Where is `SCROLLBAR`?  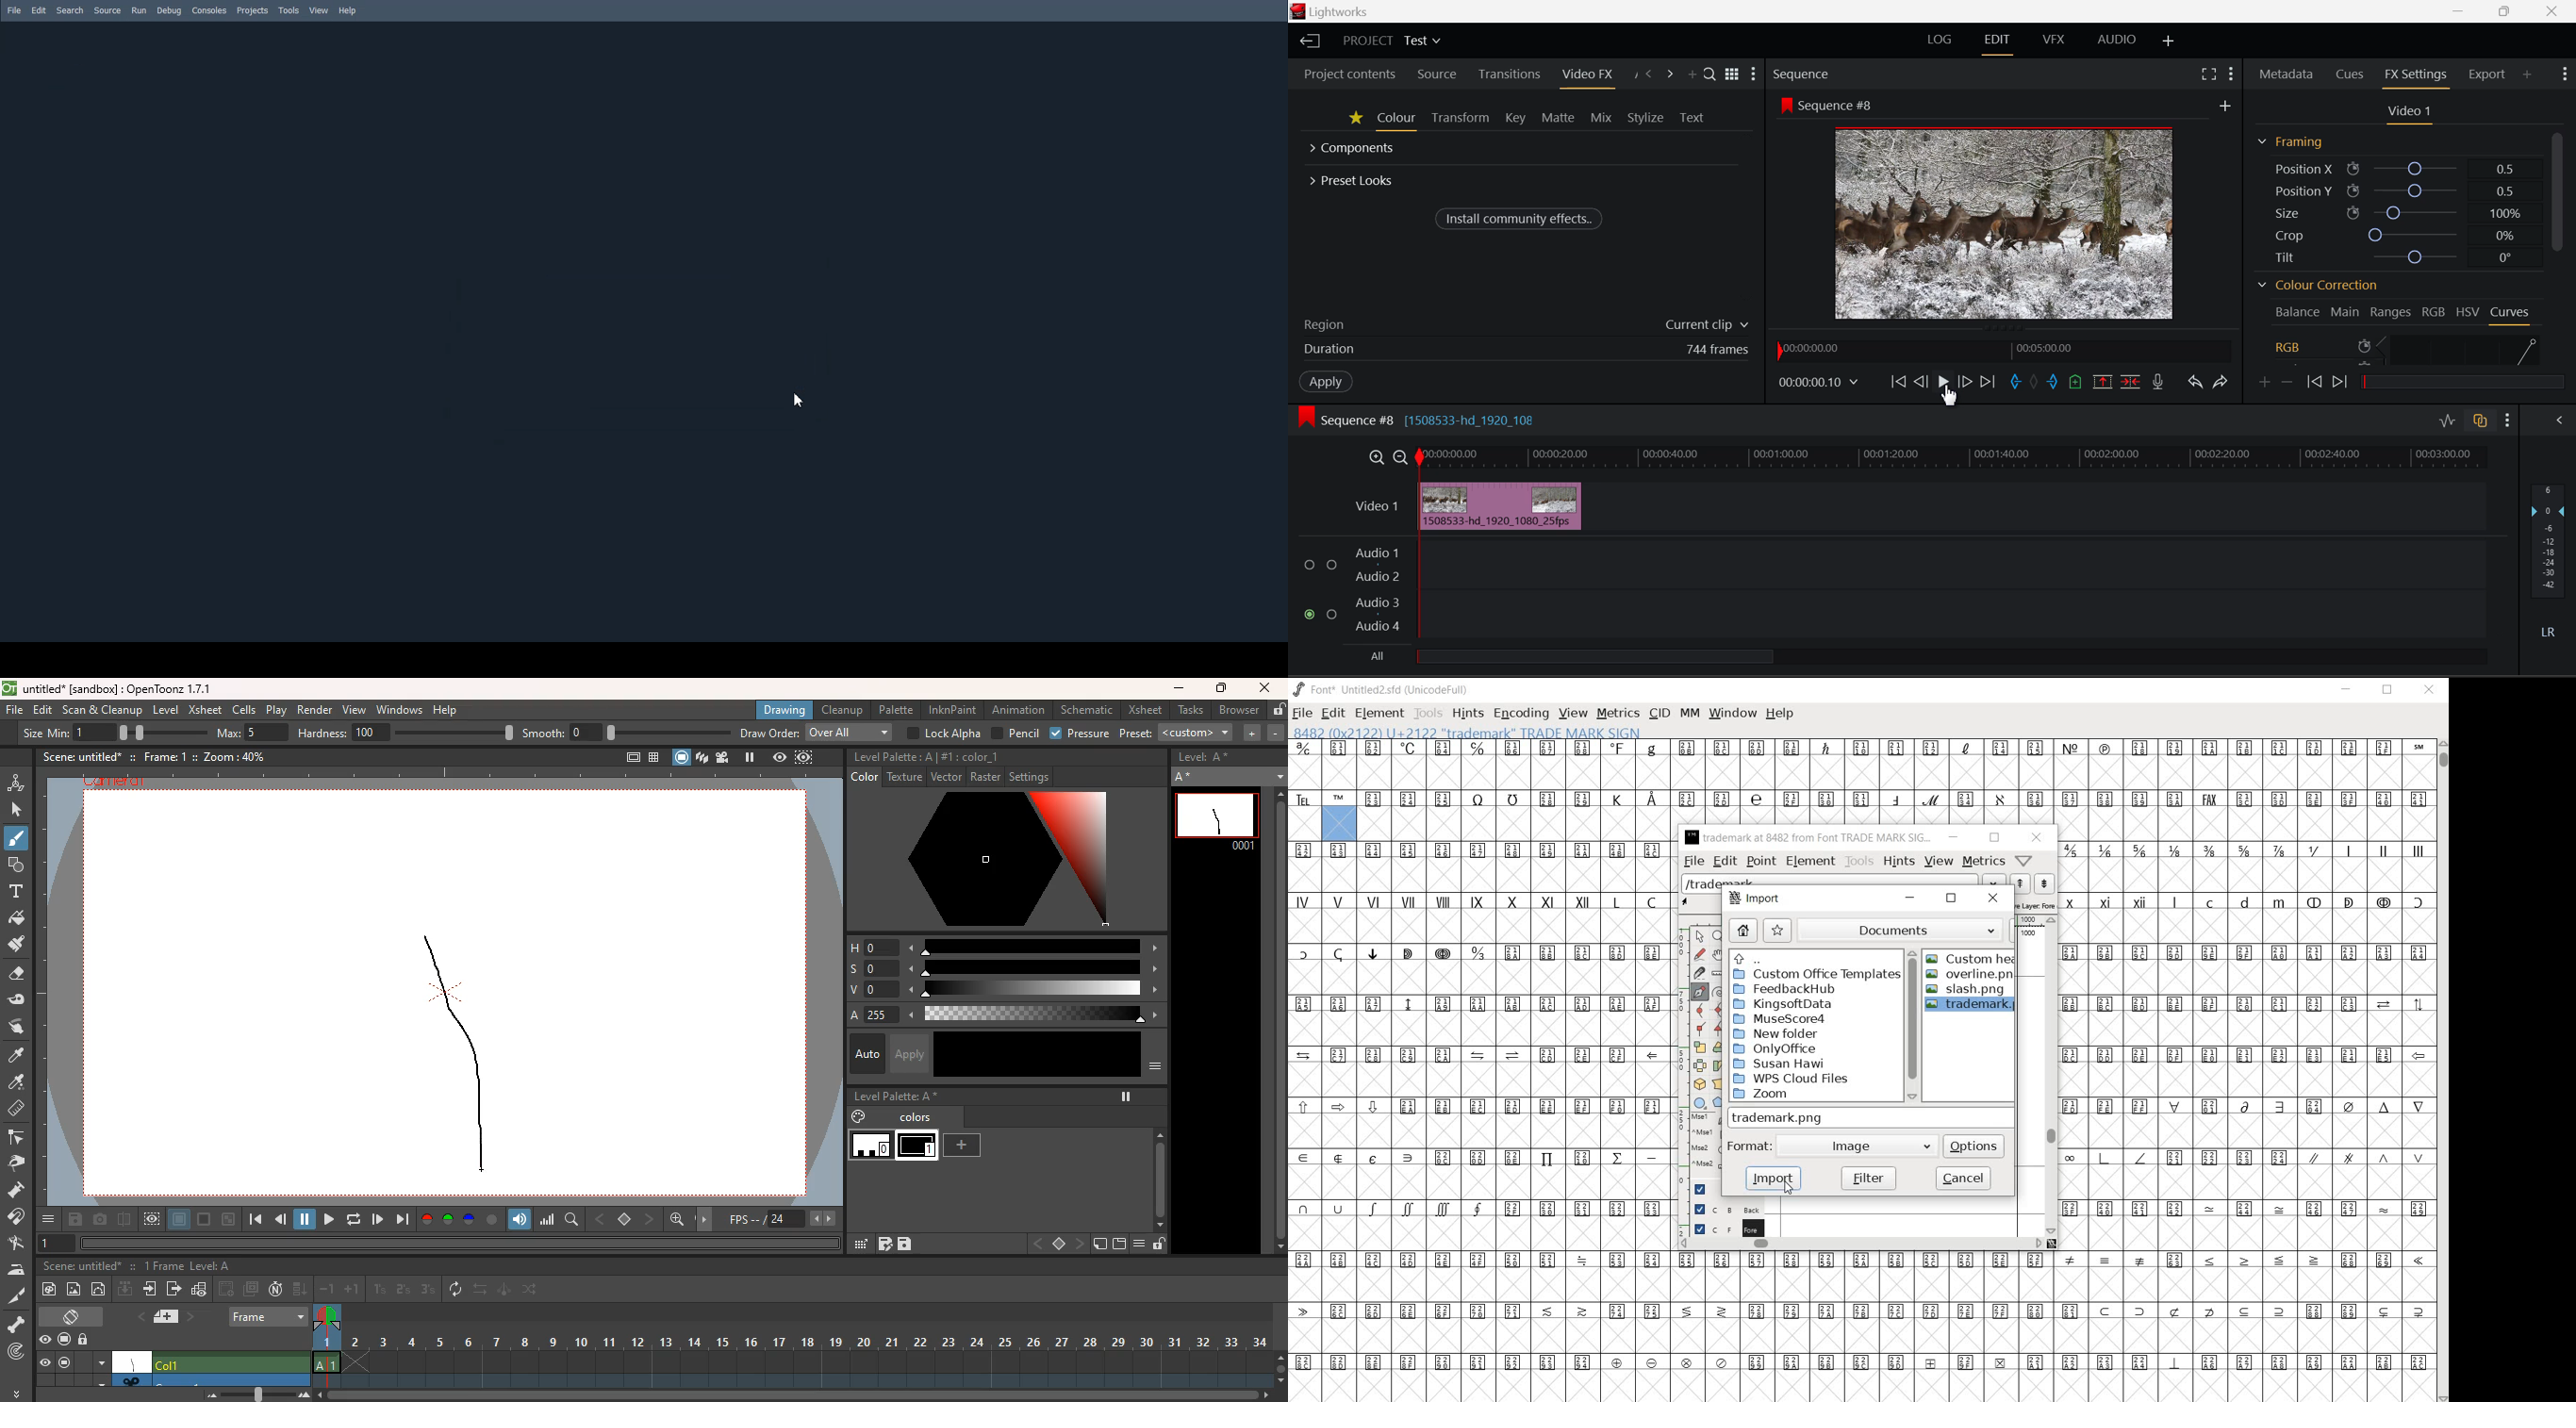
SCROLLBAR is located at coordinates (2442, 1071).